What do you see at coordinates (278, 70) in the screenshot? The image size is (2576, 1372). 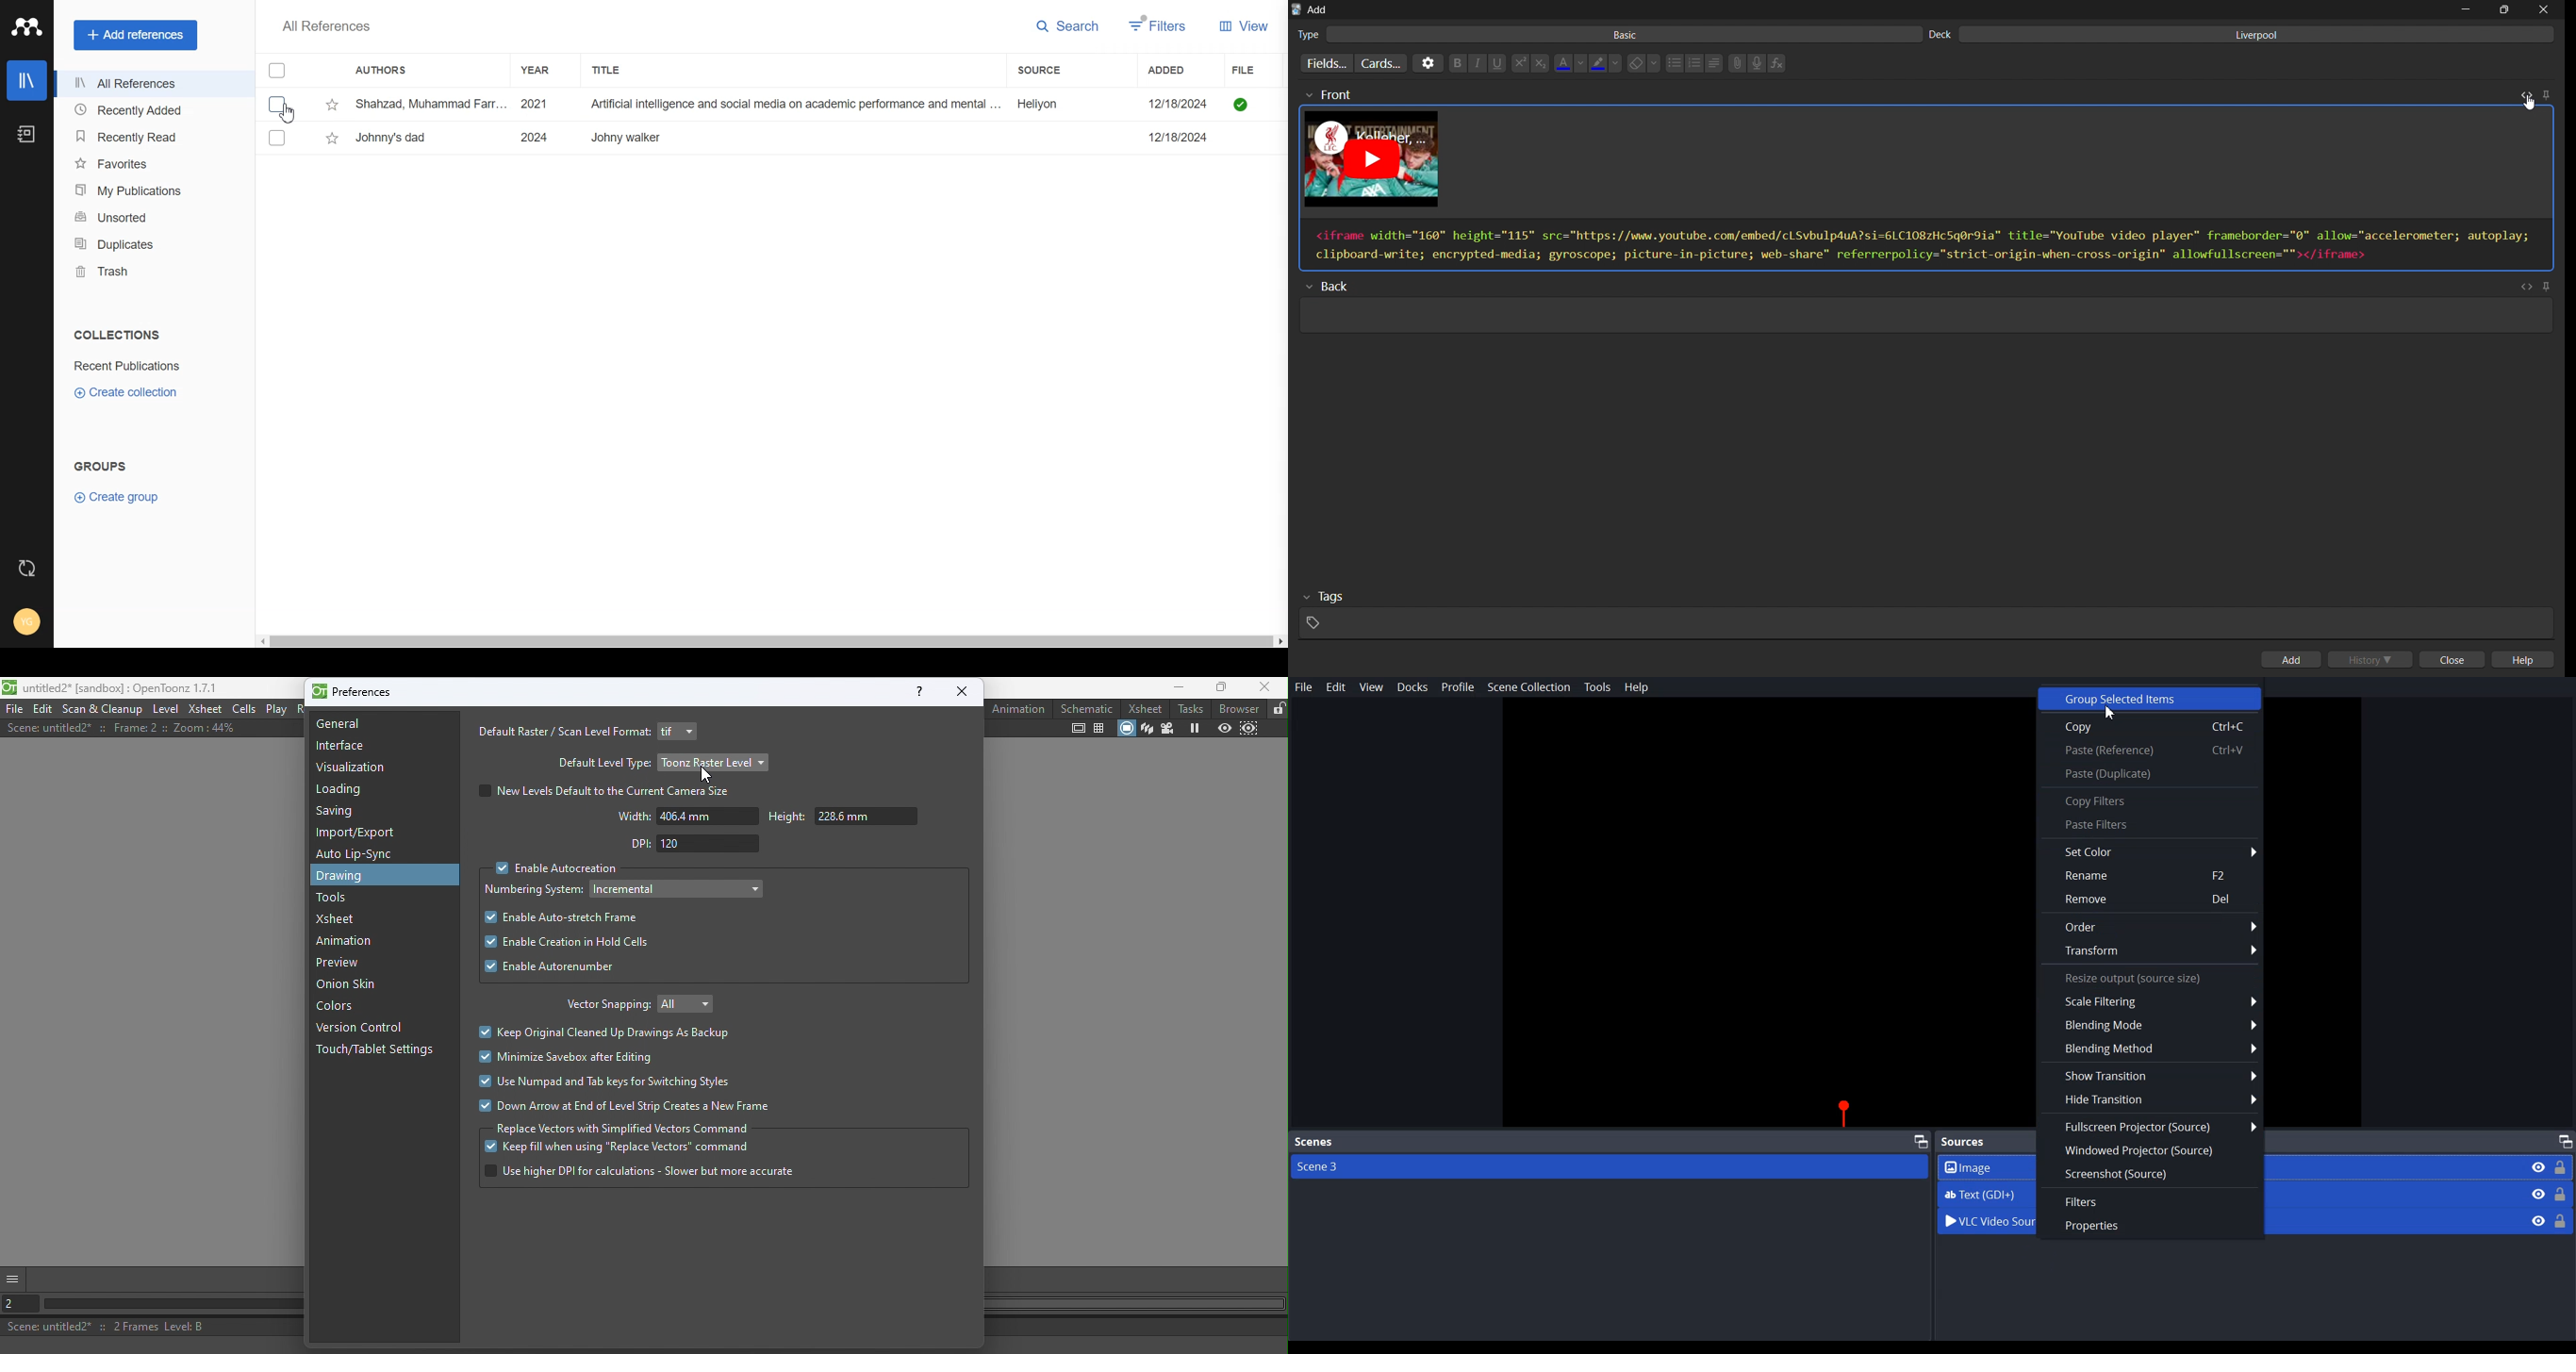 I see `Checklist` at bounding box center [278, 70].